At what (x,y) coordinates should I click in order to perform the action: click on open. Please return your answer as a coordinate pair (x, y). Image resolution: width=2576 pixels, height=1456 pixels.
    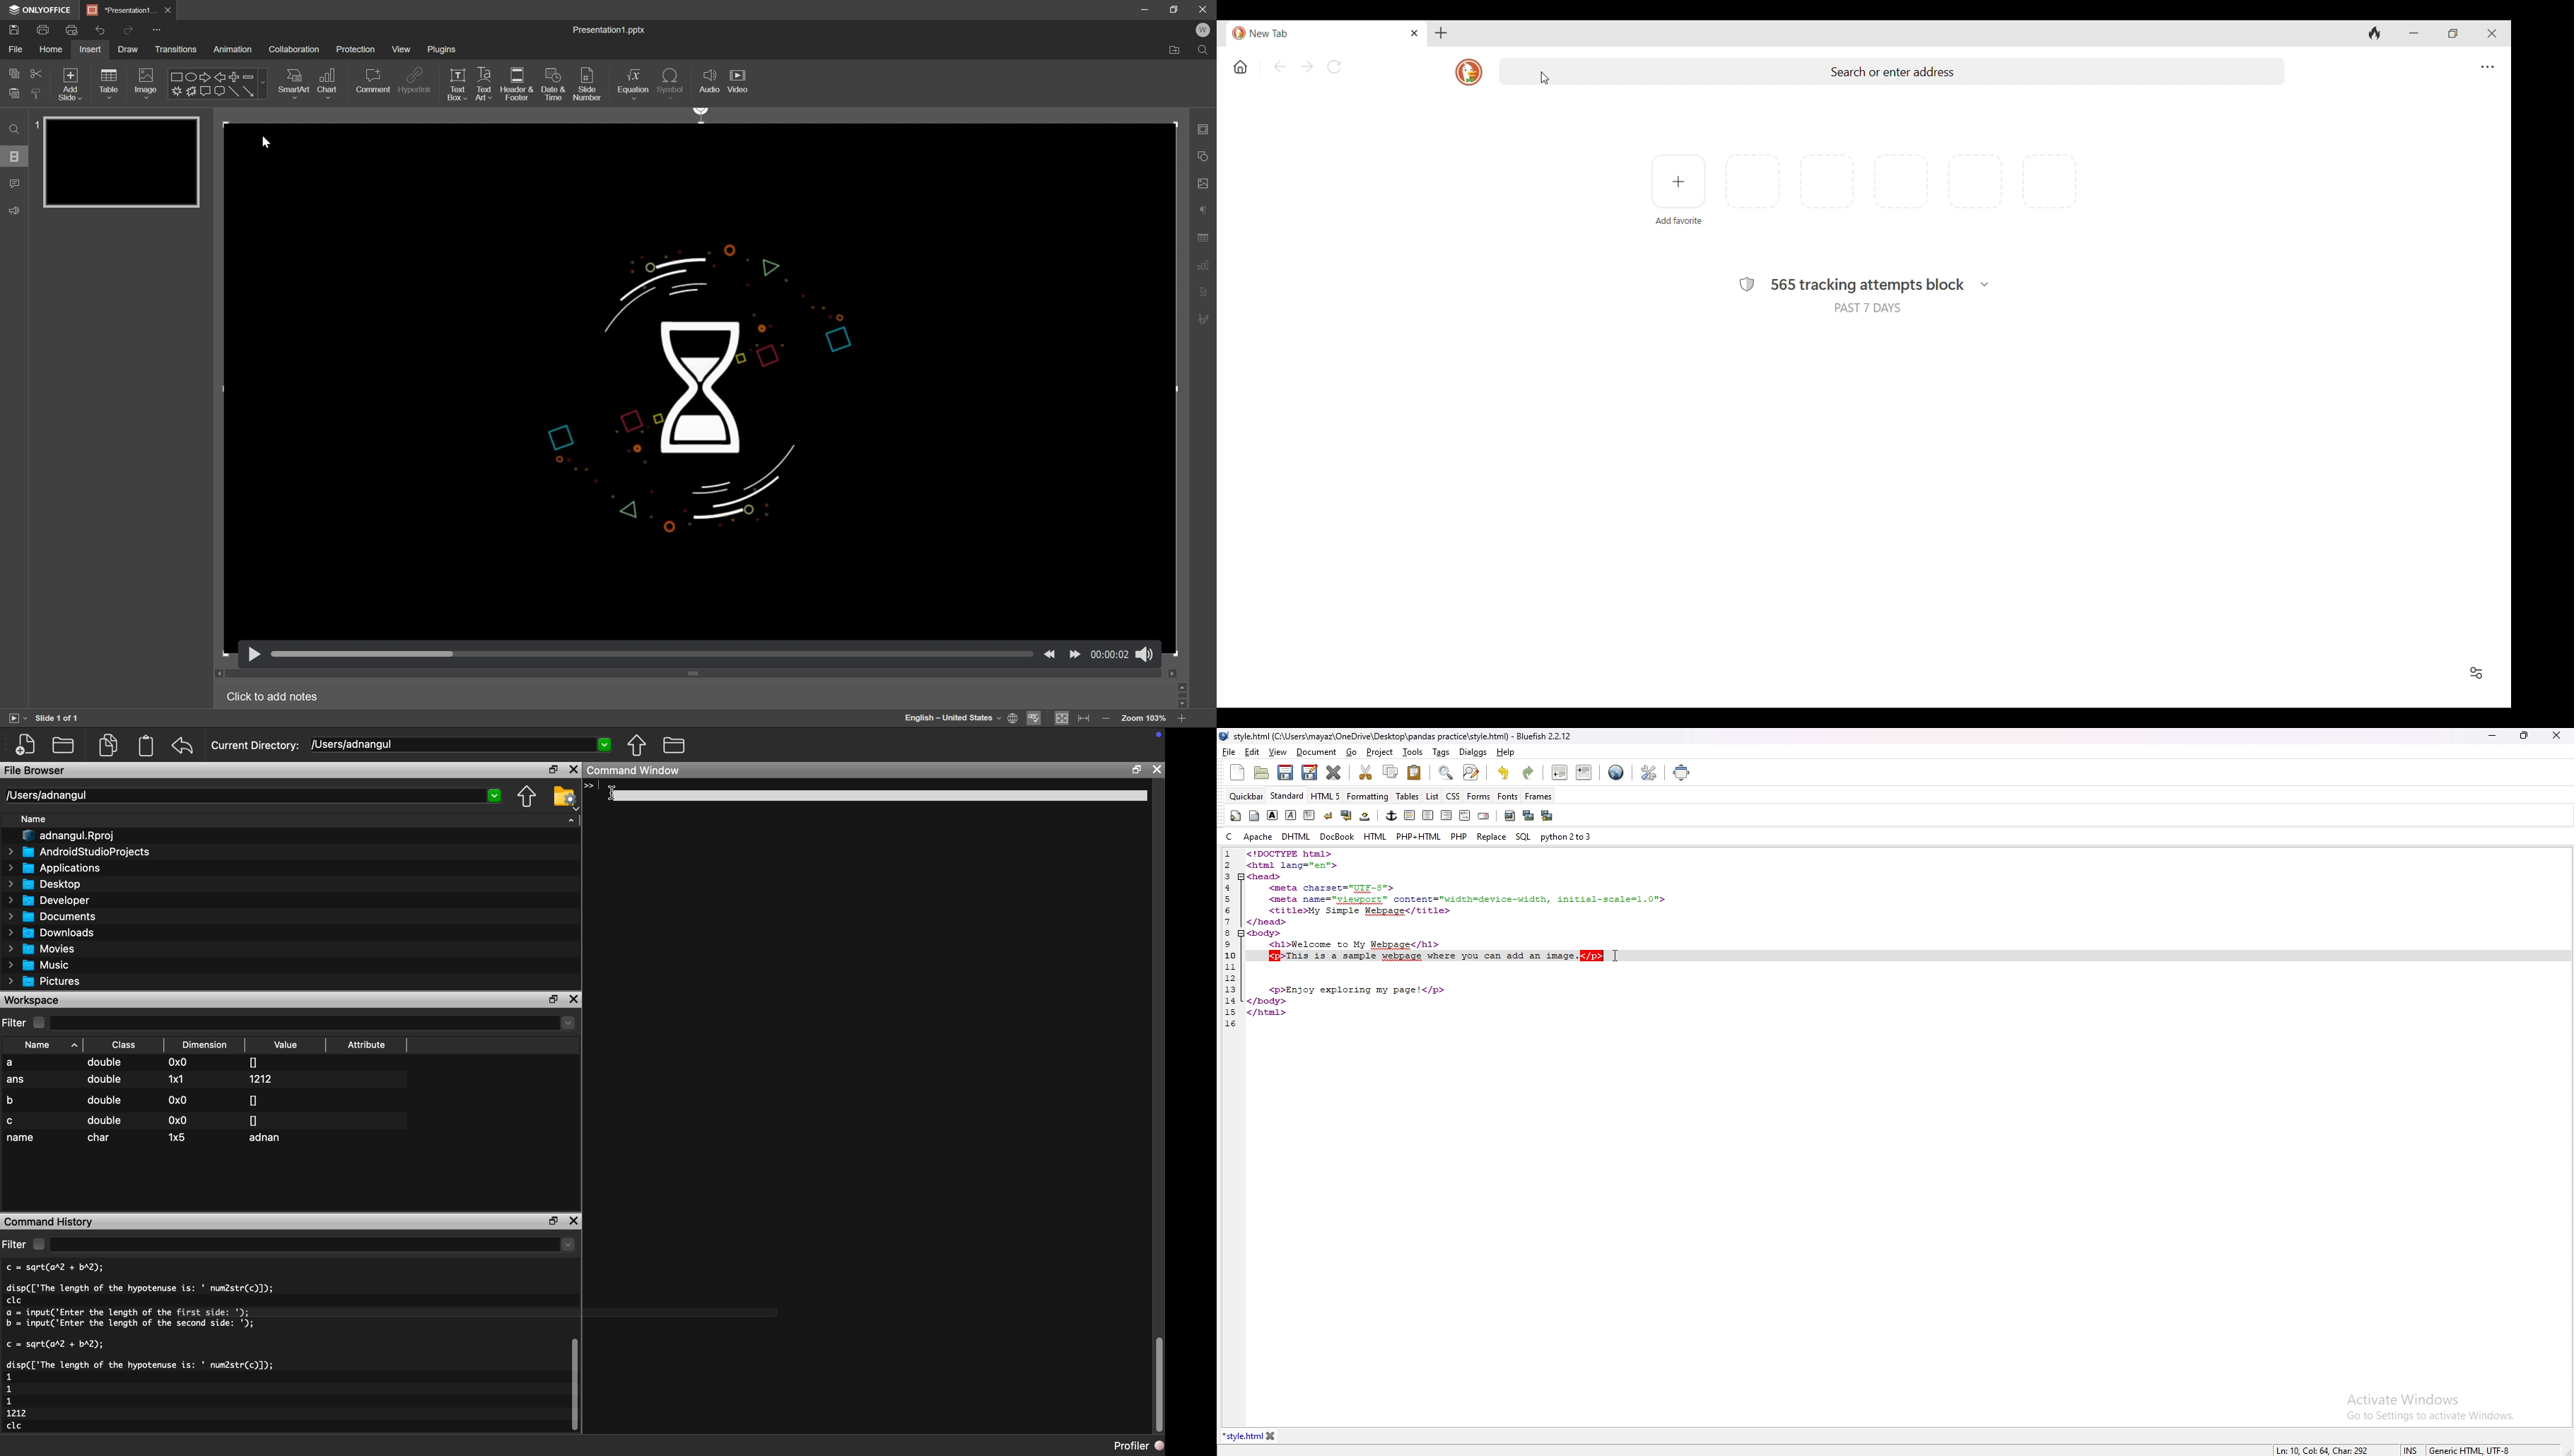
    Looking at the image, I should click on (1261, 773).